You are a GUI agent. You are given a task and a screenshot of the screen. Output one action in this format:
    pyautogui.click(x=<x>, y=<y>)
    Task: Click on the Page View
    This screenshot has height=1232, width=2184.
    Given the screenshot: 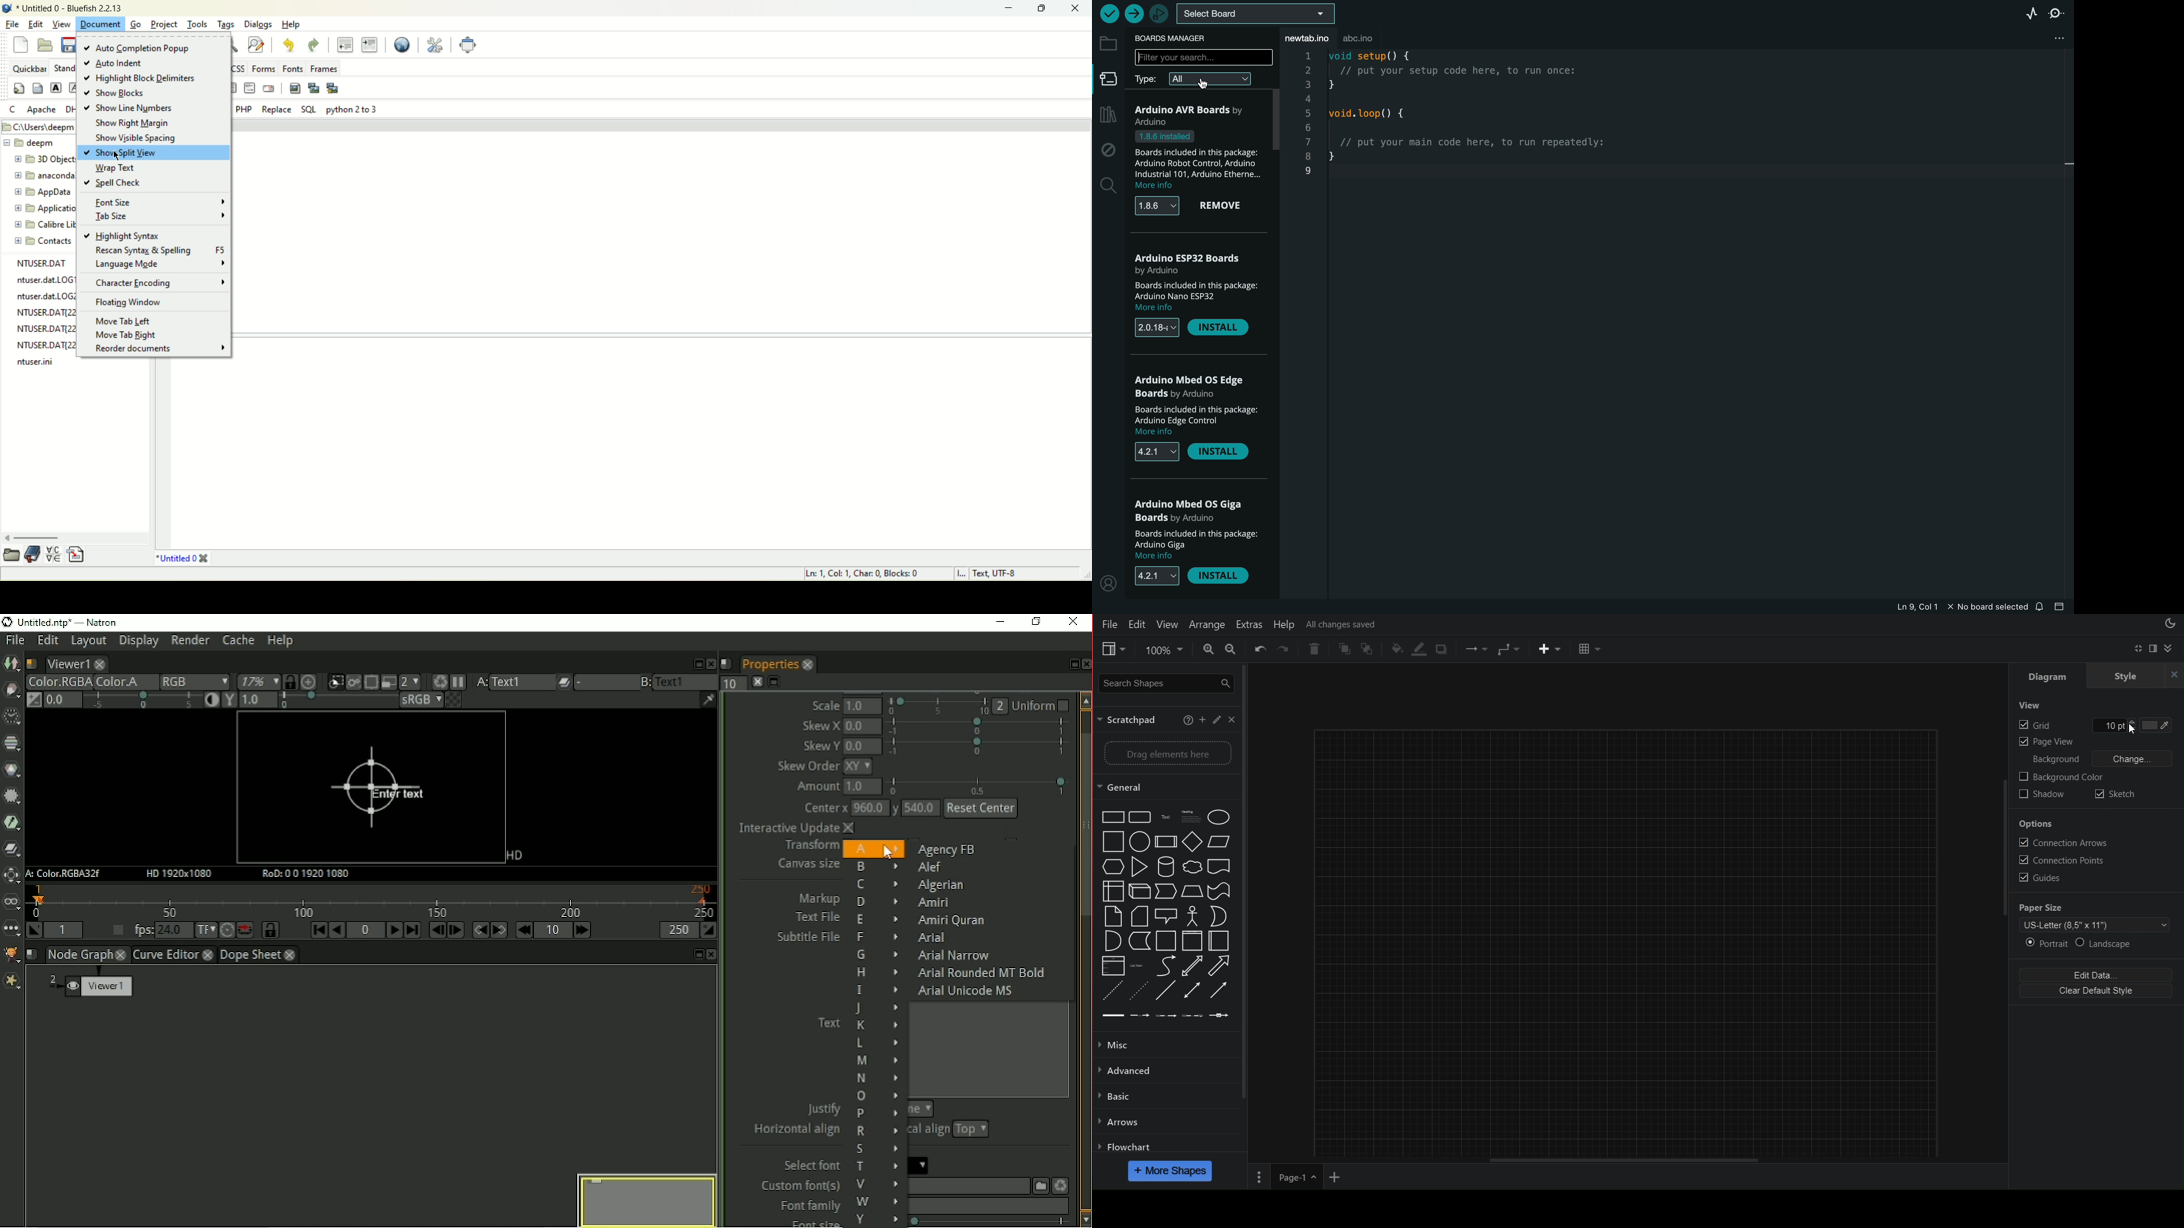 What is the action you would take?
    pyautogui.click(x=2046, y=743)
    